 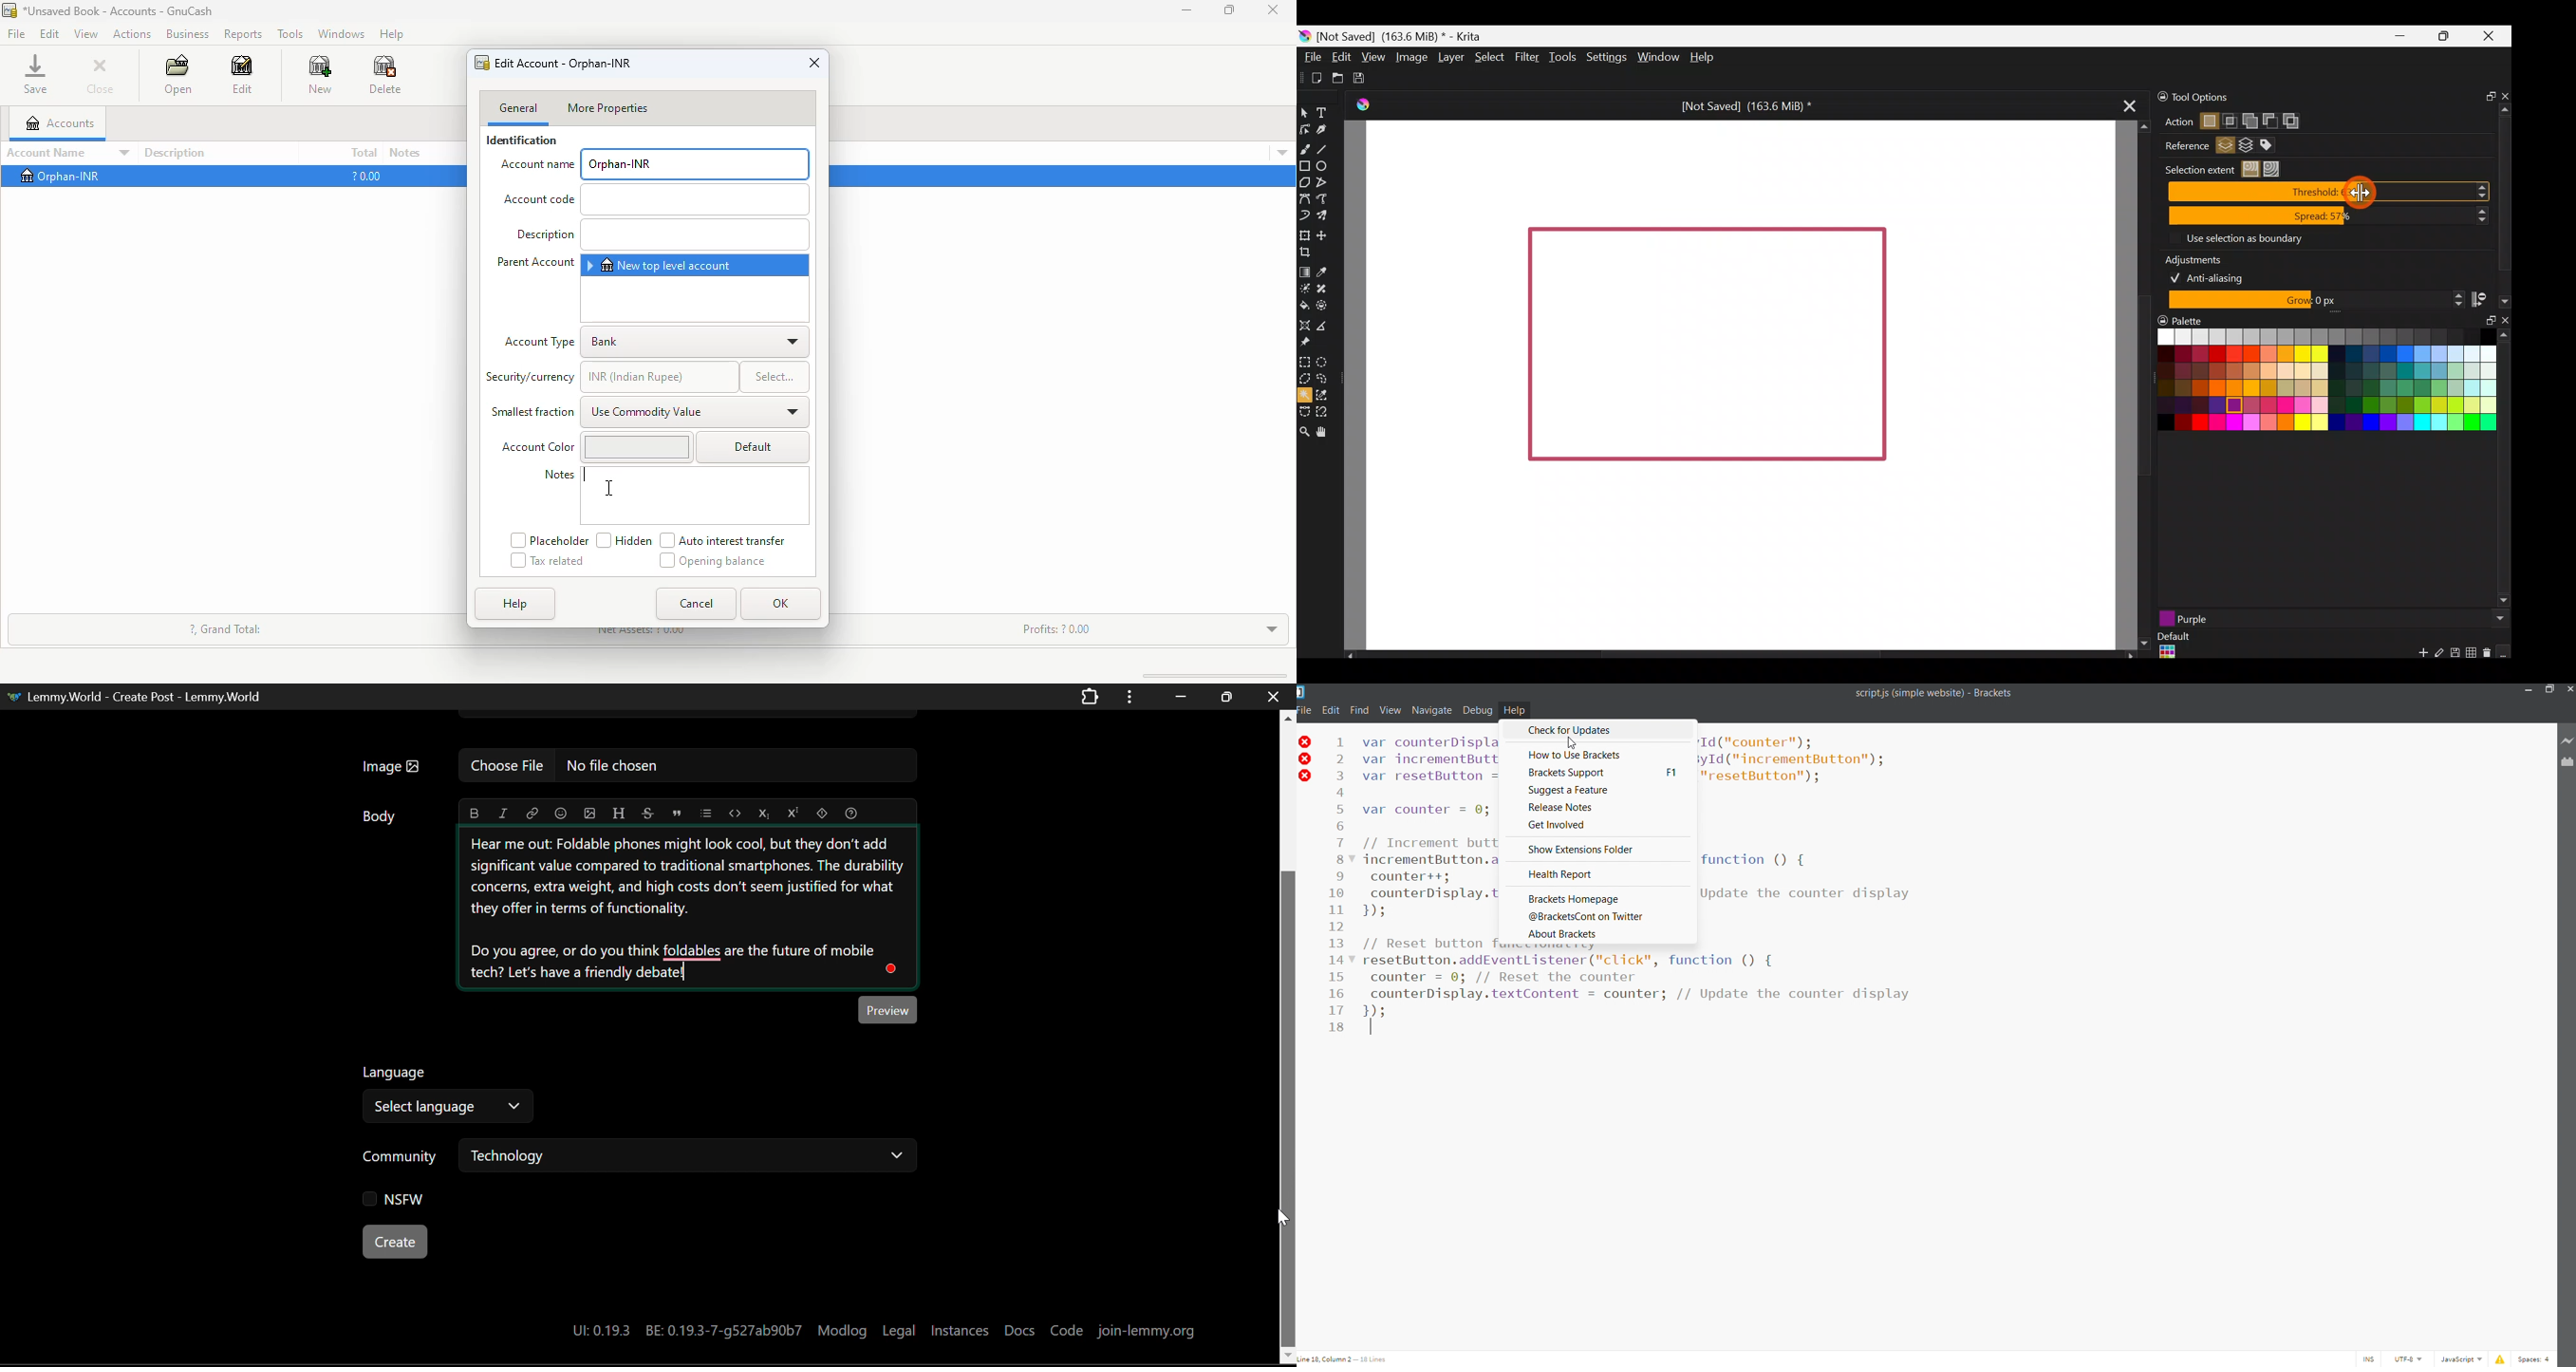 What do you see at coordinates (2360, 191) in the screenshot?
I see `Cursor` at bounding box center [2360, 191].